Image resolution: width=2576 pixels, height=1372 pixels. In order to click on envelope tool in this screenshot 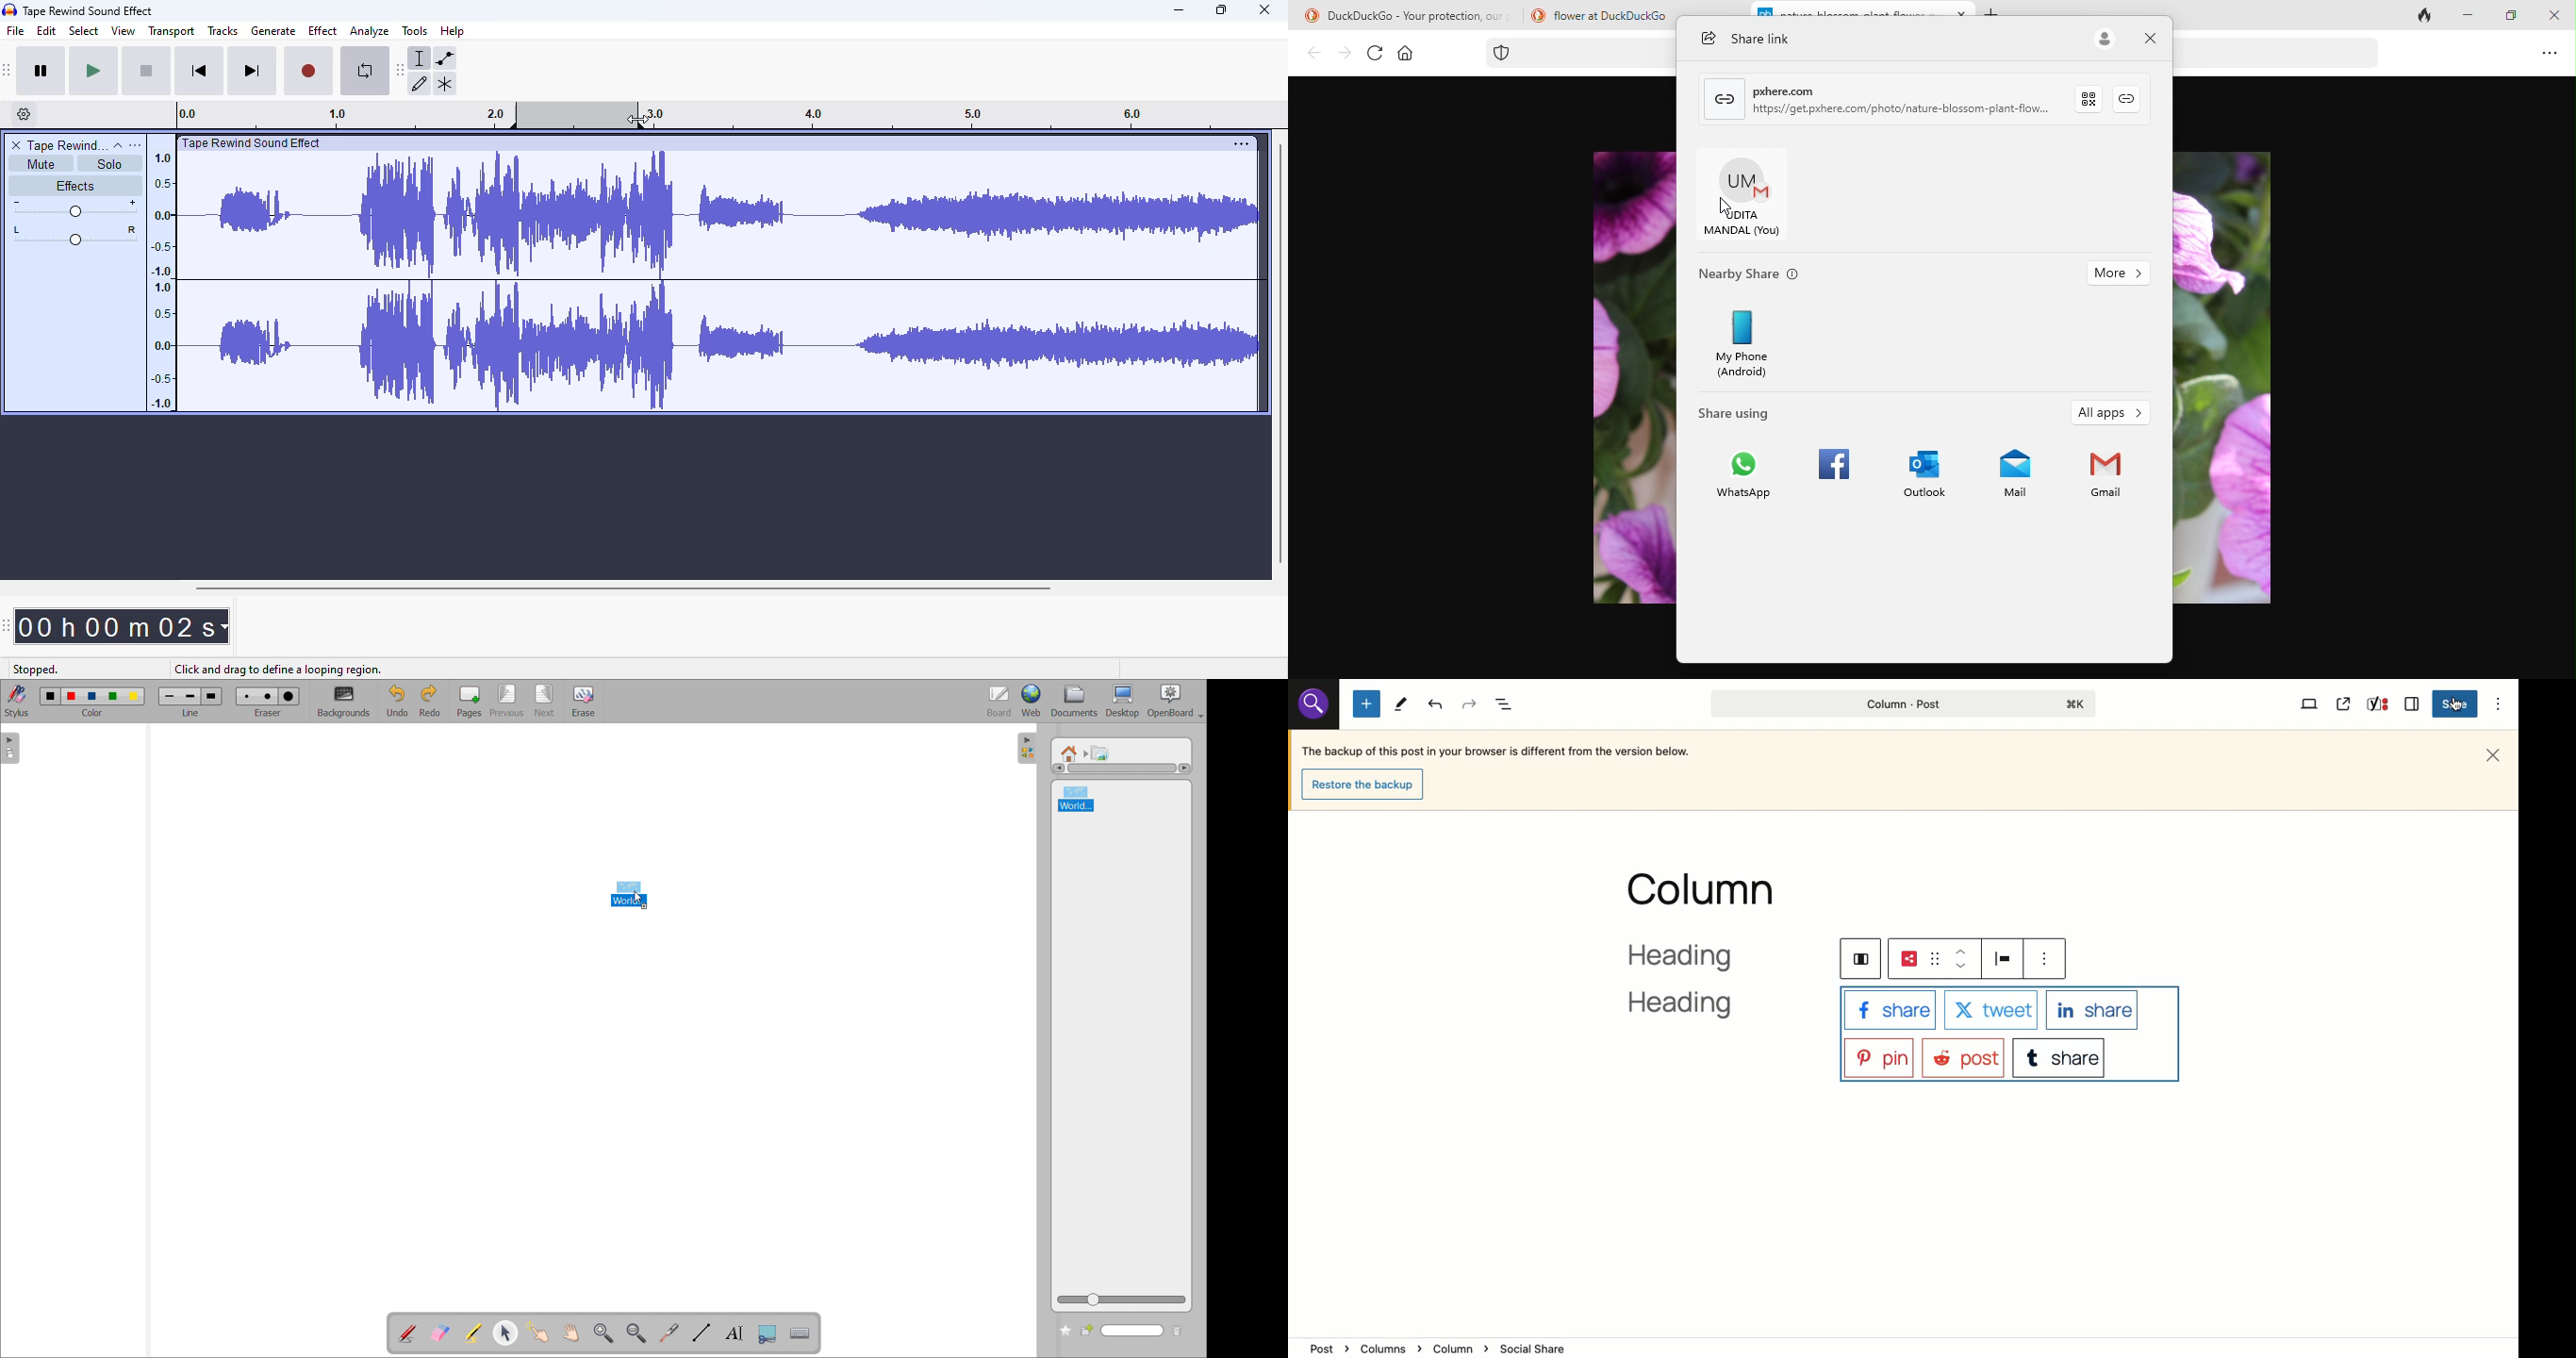, I will do `click(445, 58)`.